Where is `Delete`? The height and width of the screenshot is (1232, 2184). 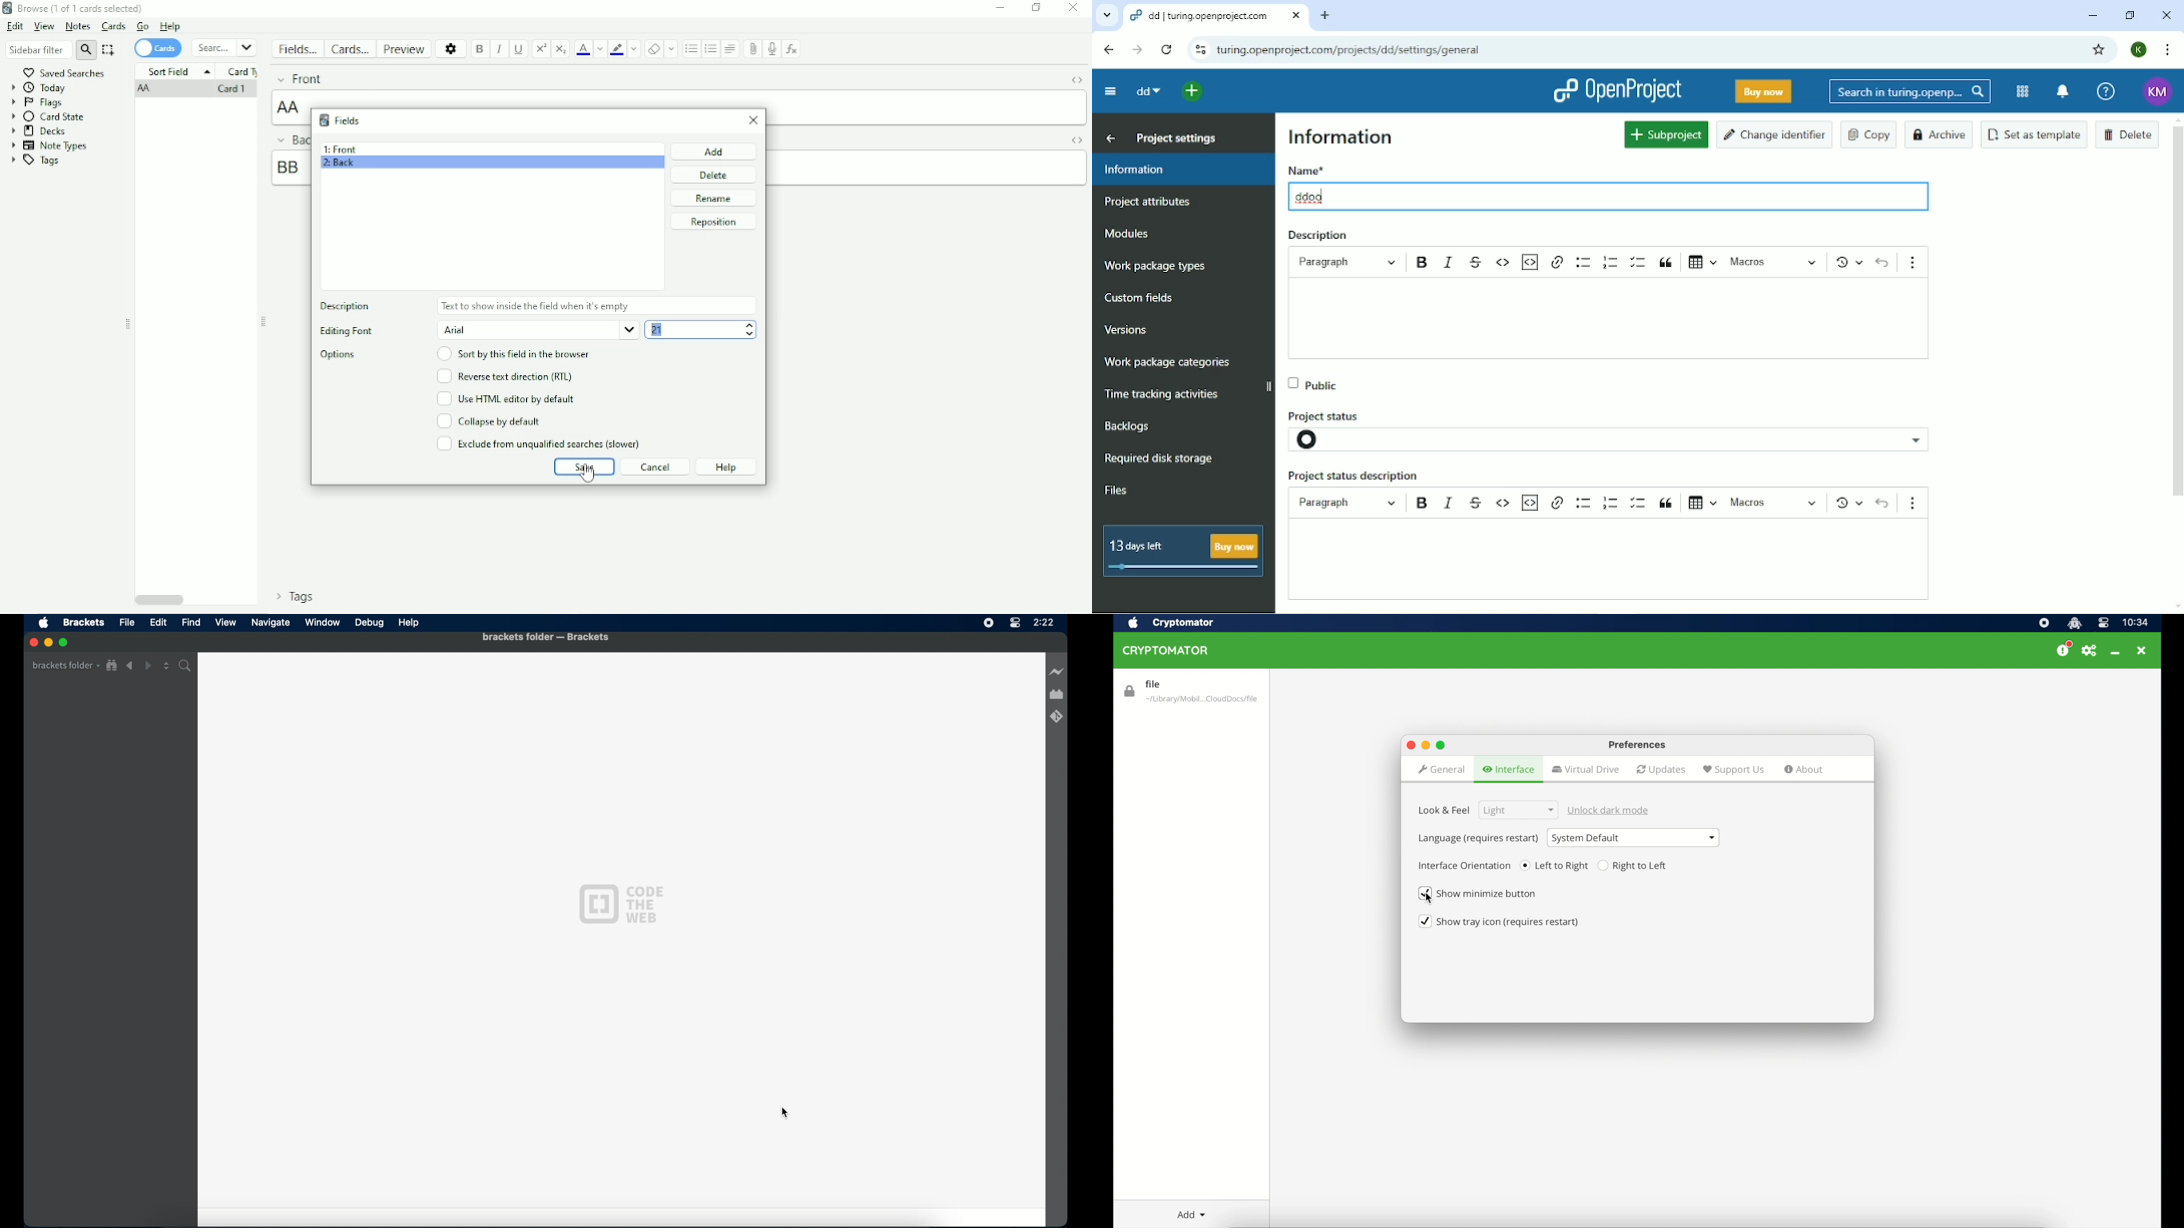 Delete is located at coordinates (2128, 134).